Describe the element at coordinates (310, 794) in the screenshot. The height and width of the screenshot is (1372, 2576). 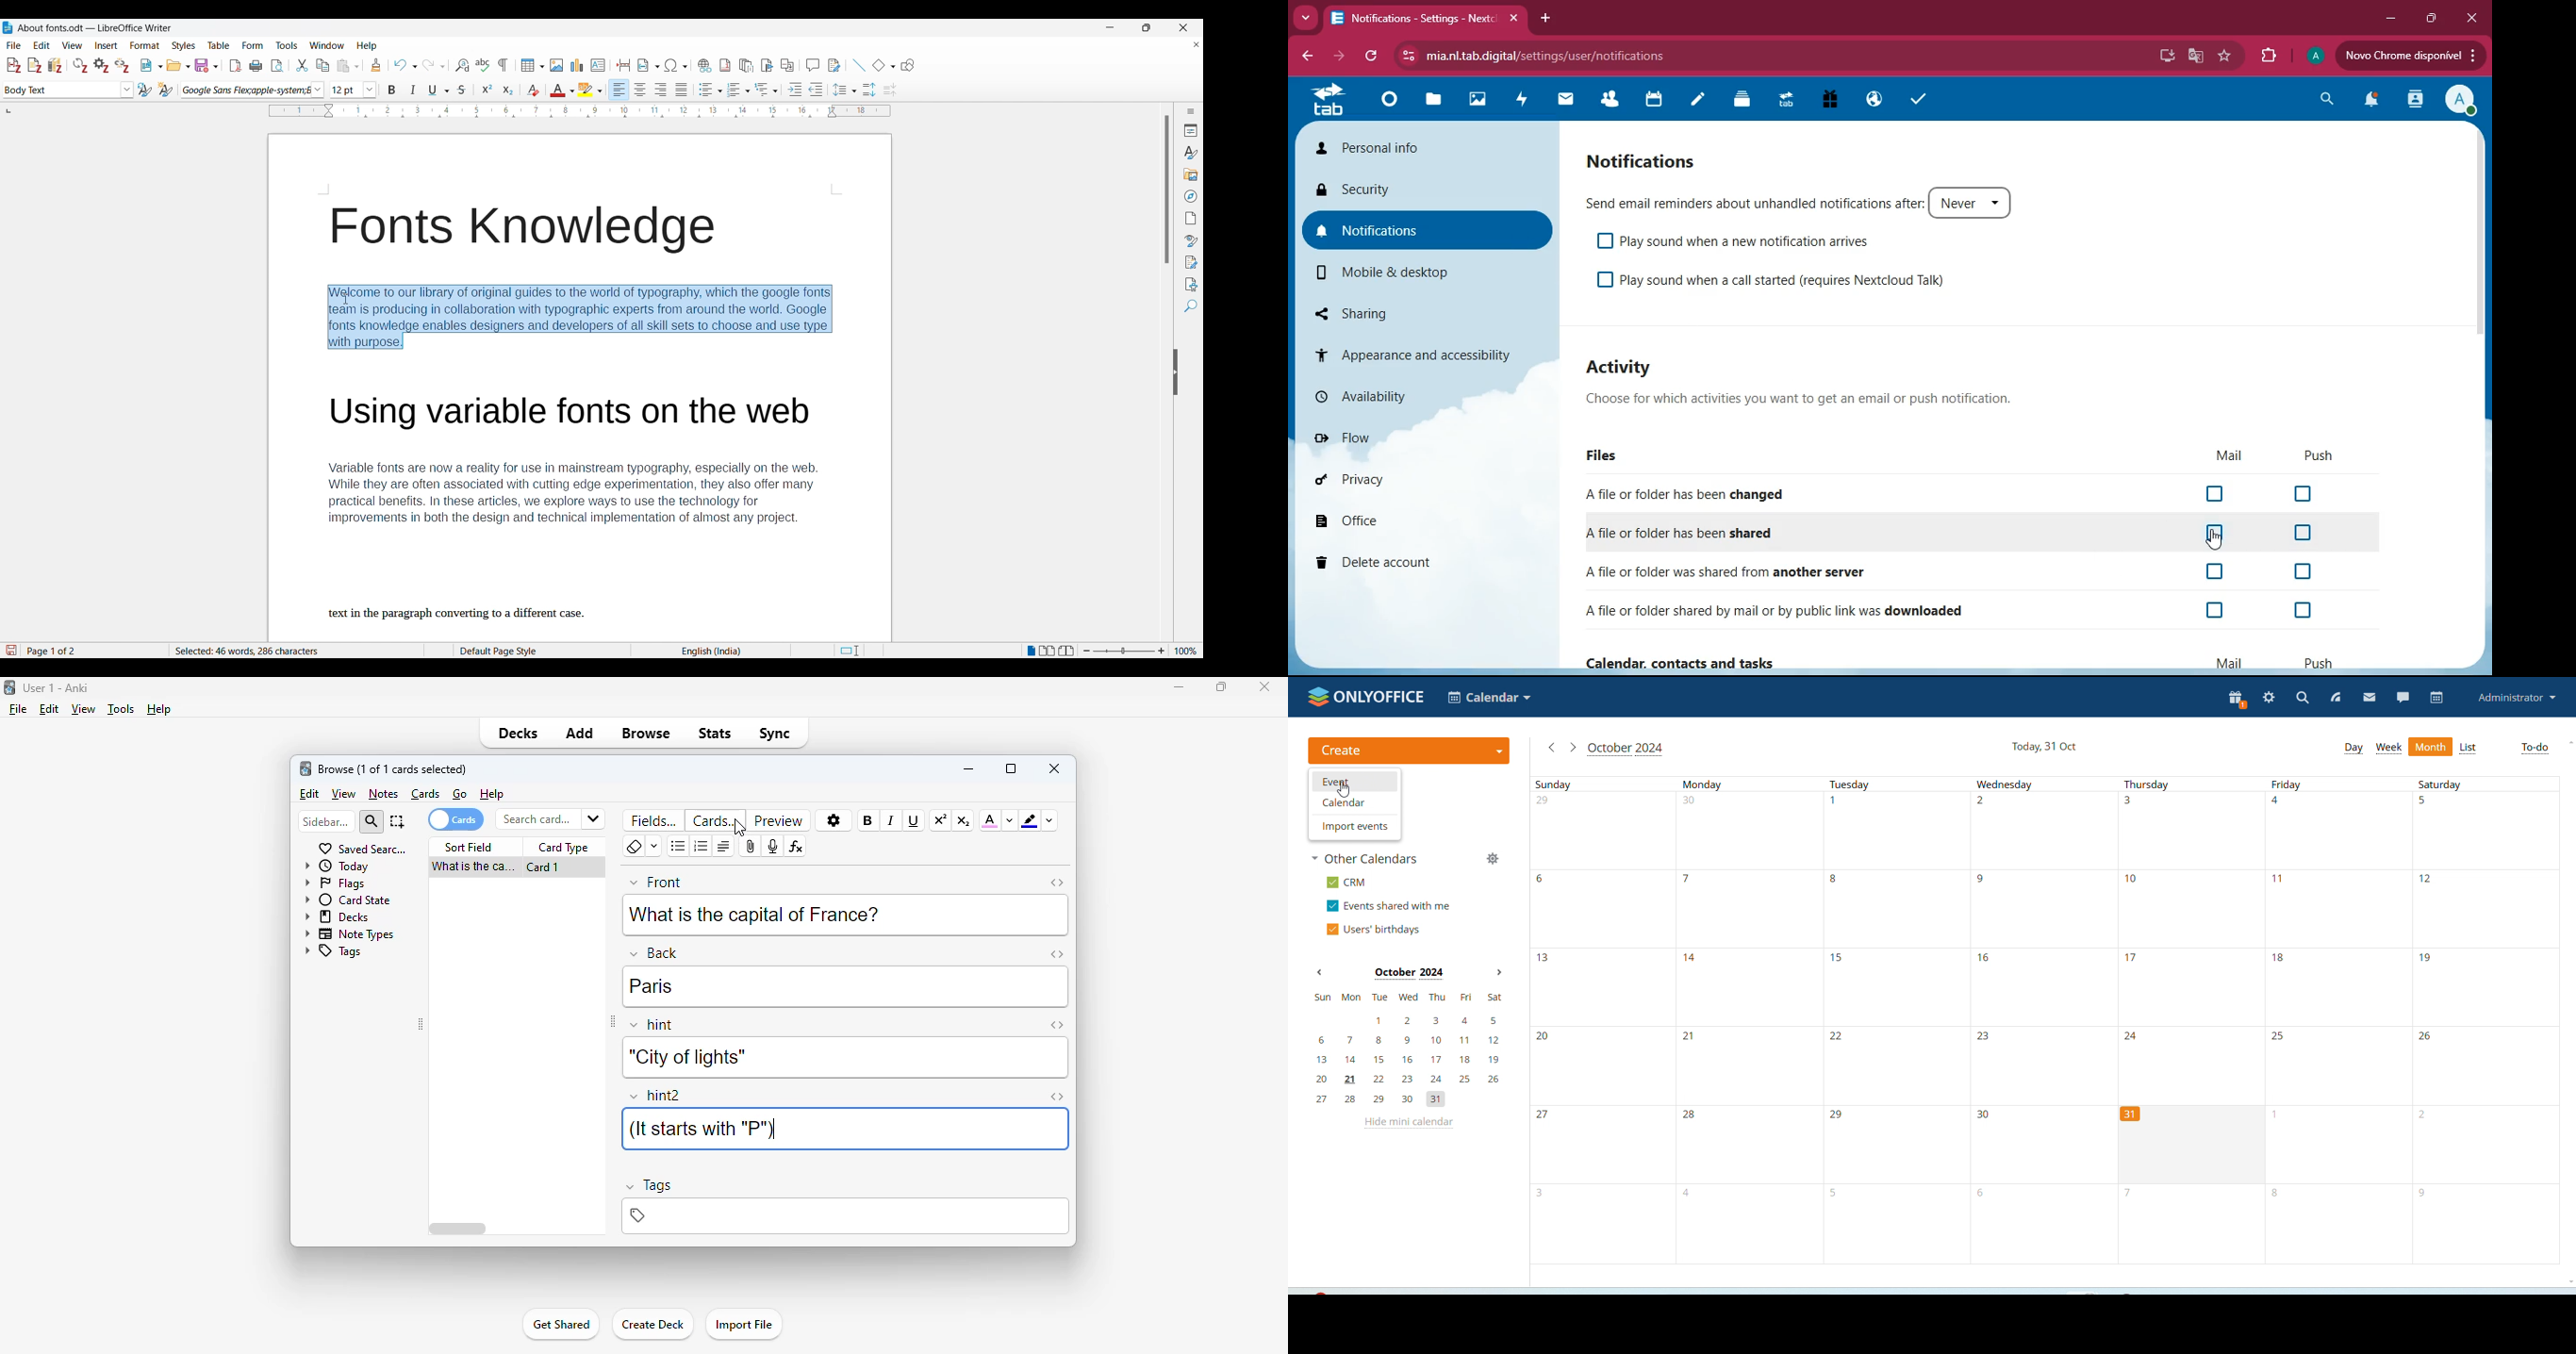
I see `edit` at that location.